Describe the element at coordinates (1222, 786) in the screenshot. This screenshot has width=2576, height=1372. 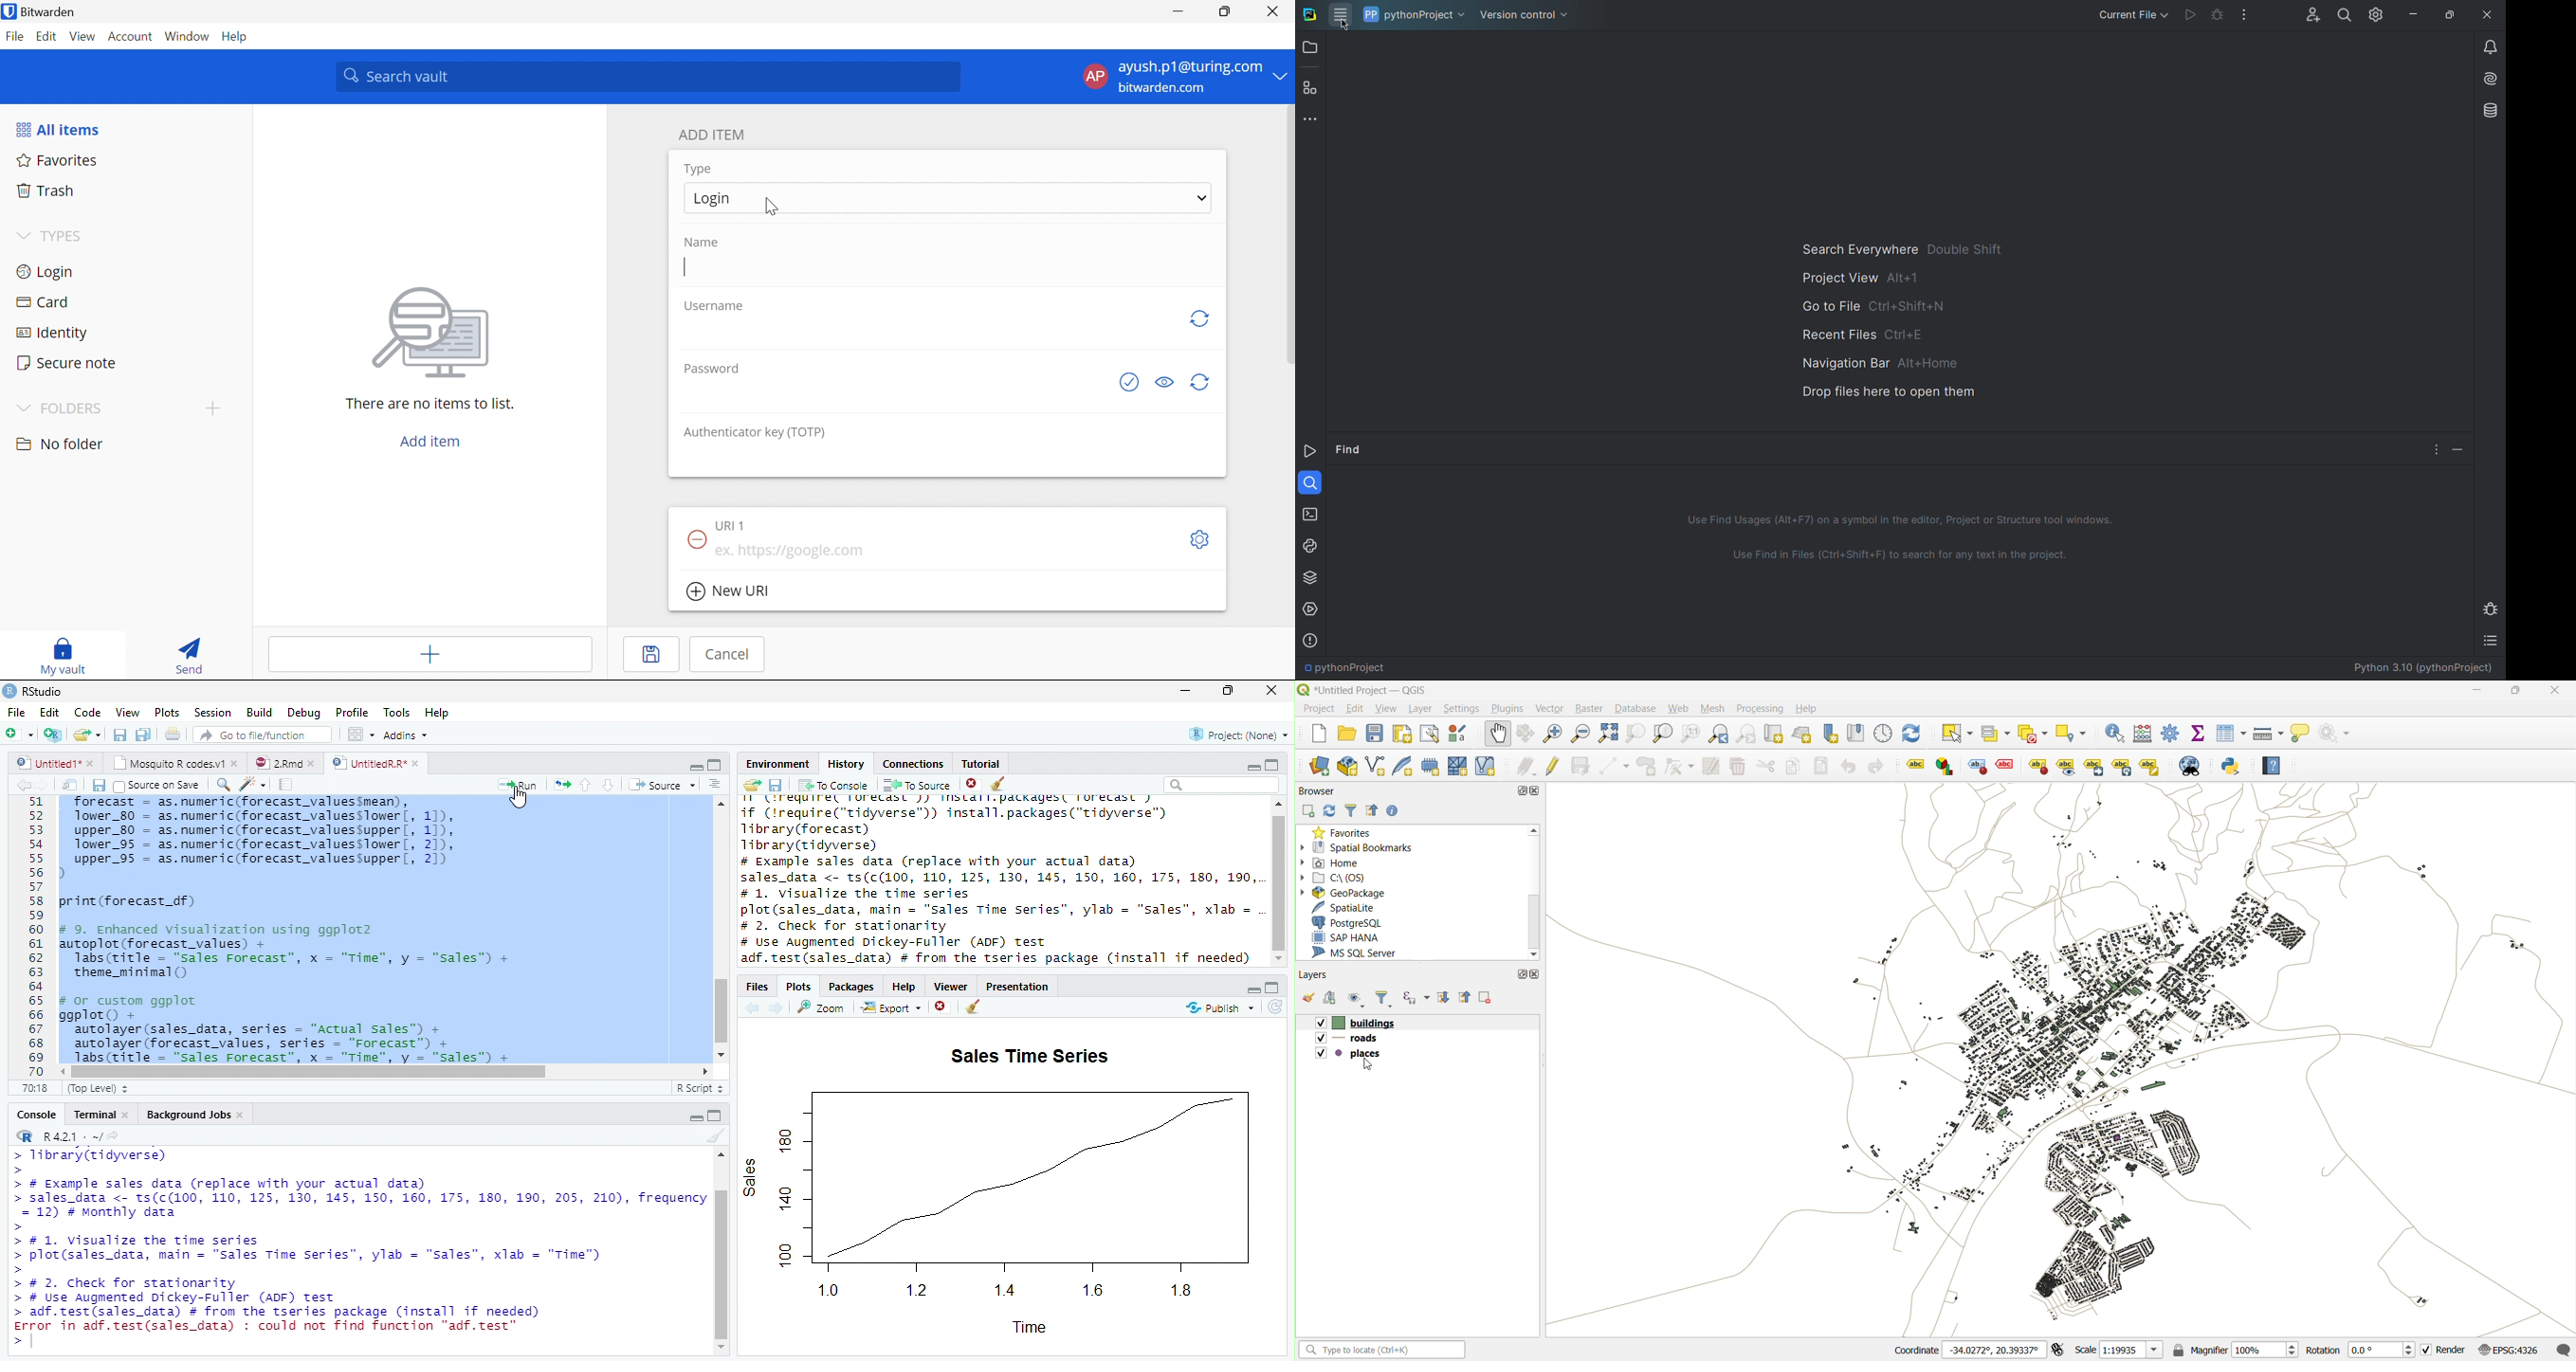
I see `Search` at that location.